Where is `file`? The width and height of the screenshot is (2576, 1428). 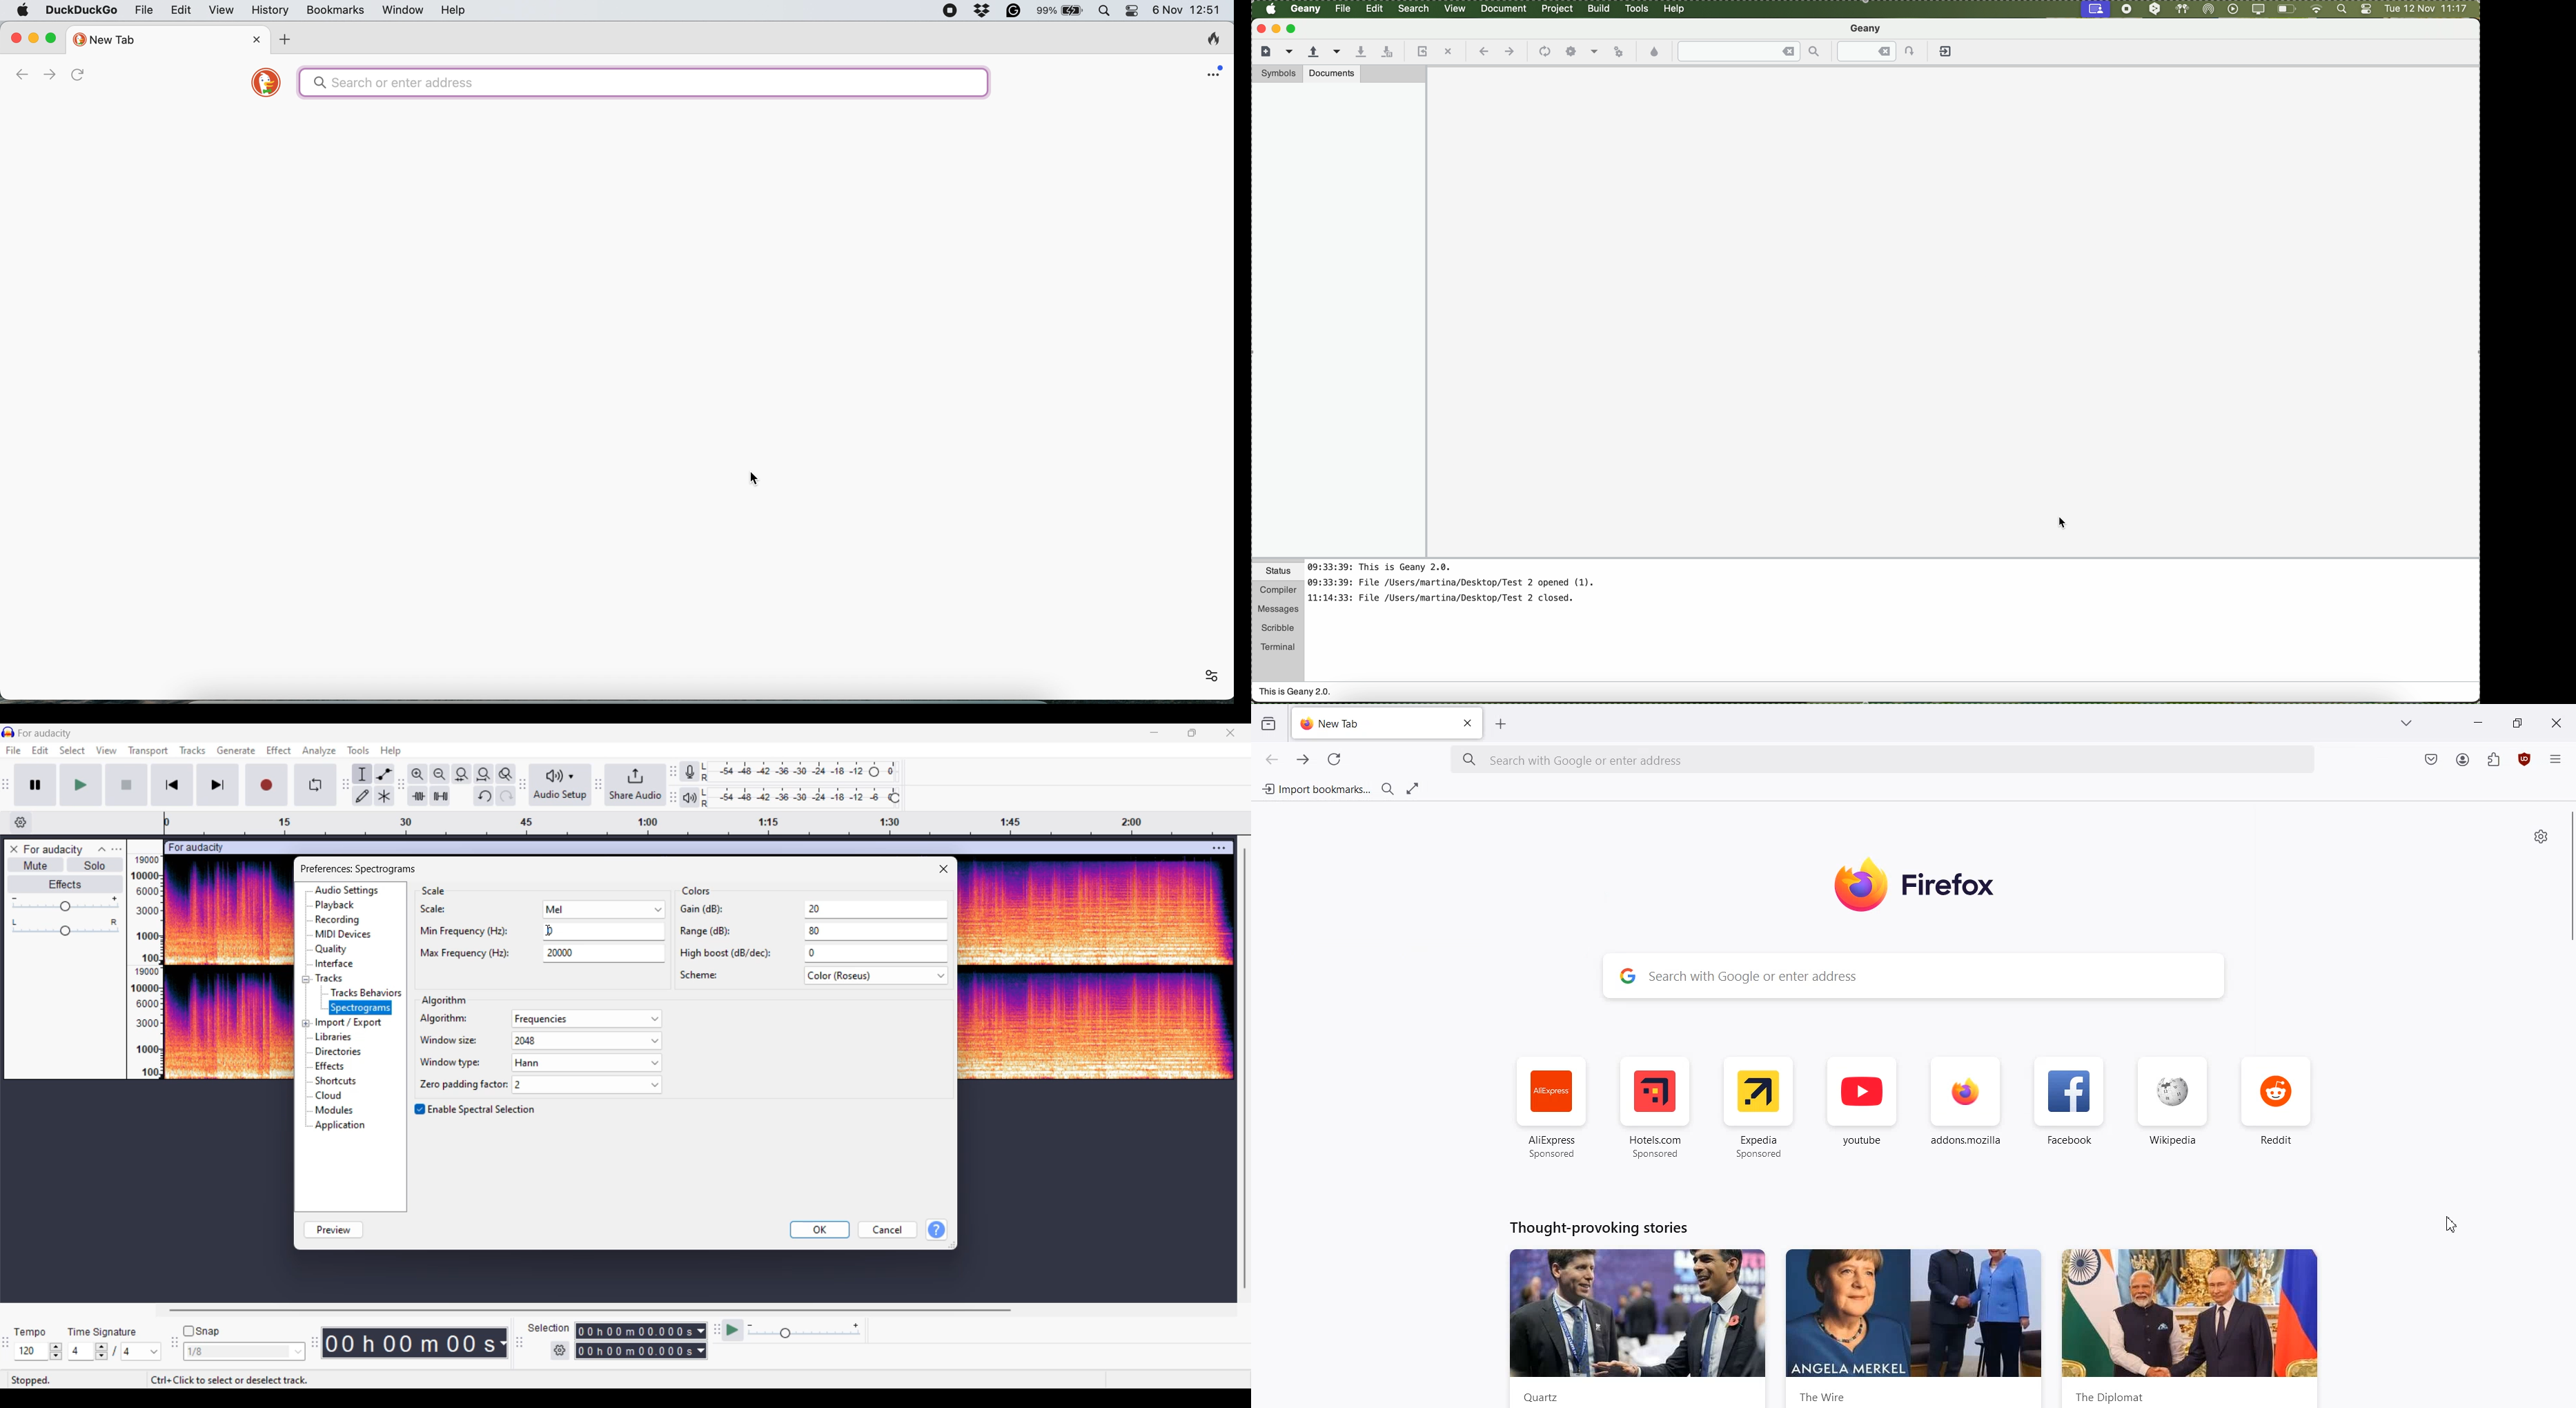 file is located at coordinates (1344, 9).